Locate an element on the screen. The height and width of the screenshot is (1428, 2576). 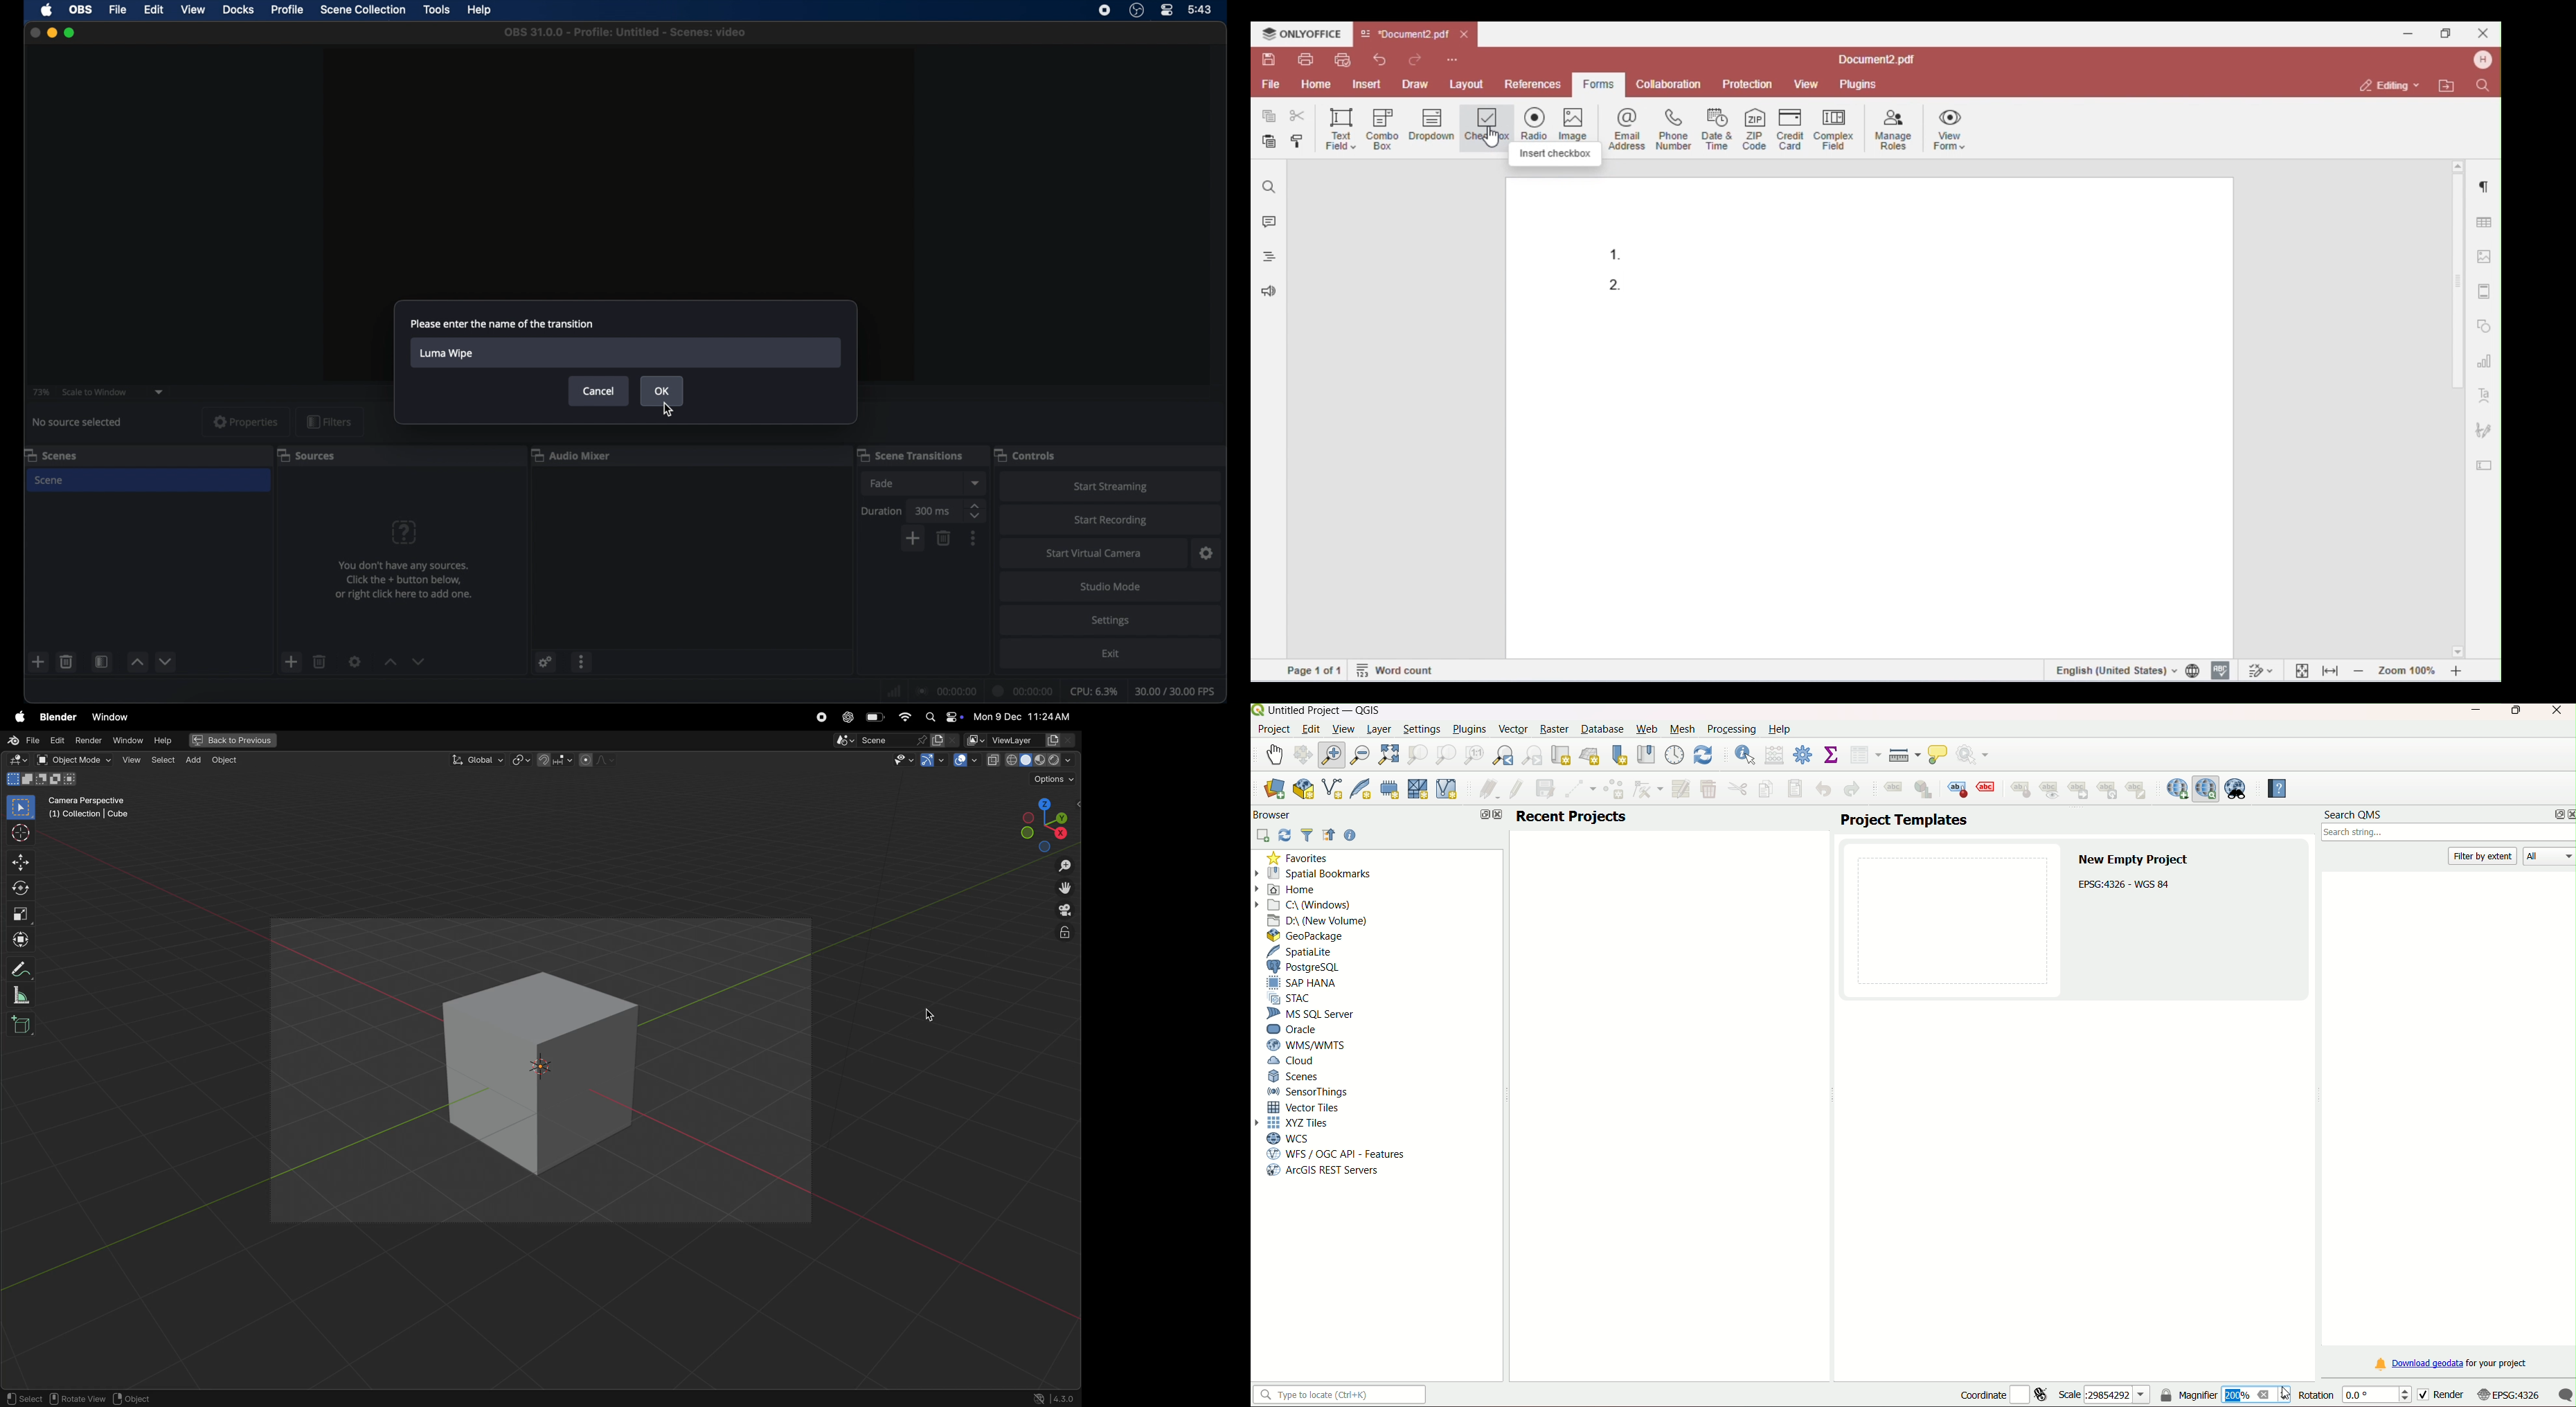
select is located at coordinates (21, 1397).